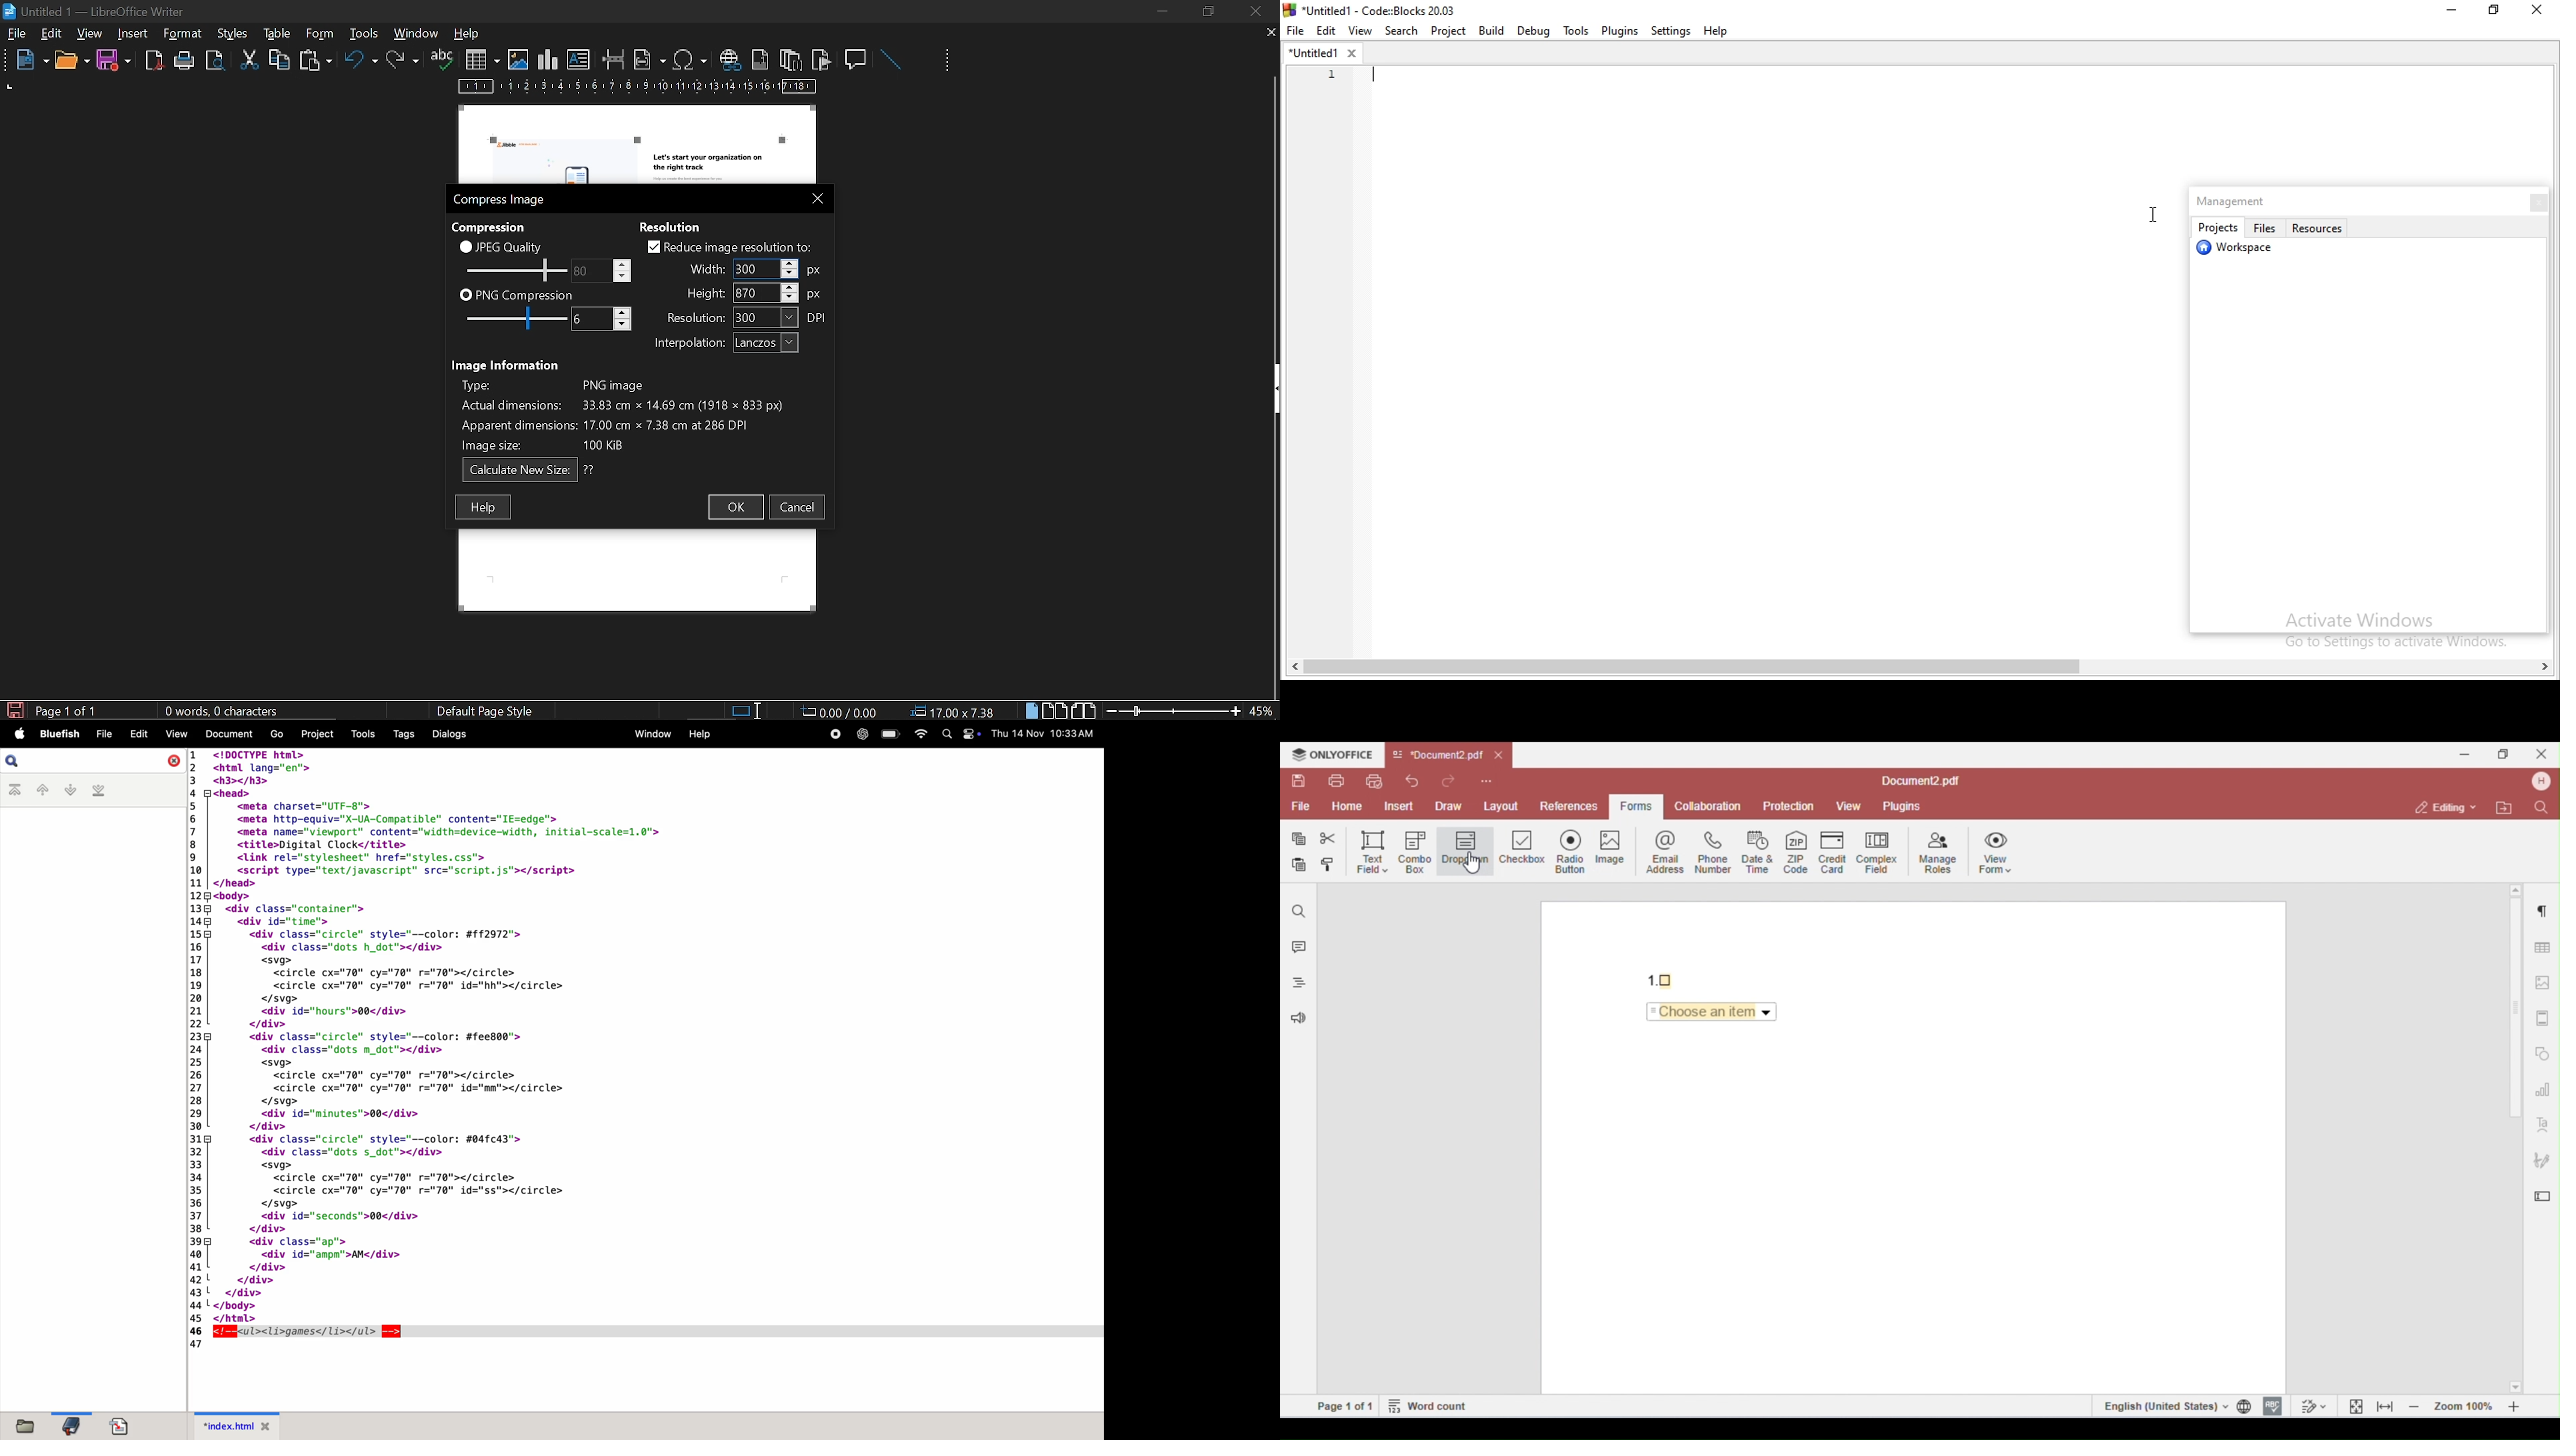  Describe the element at coordinates (71, 1426) in the screenshot. I see `bookmark` at that location.